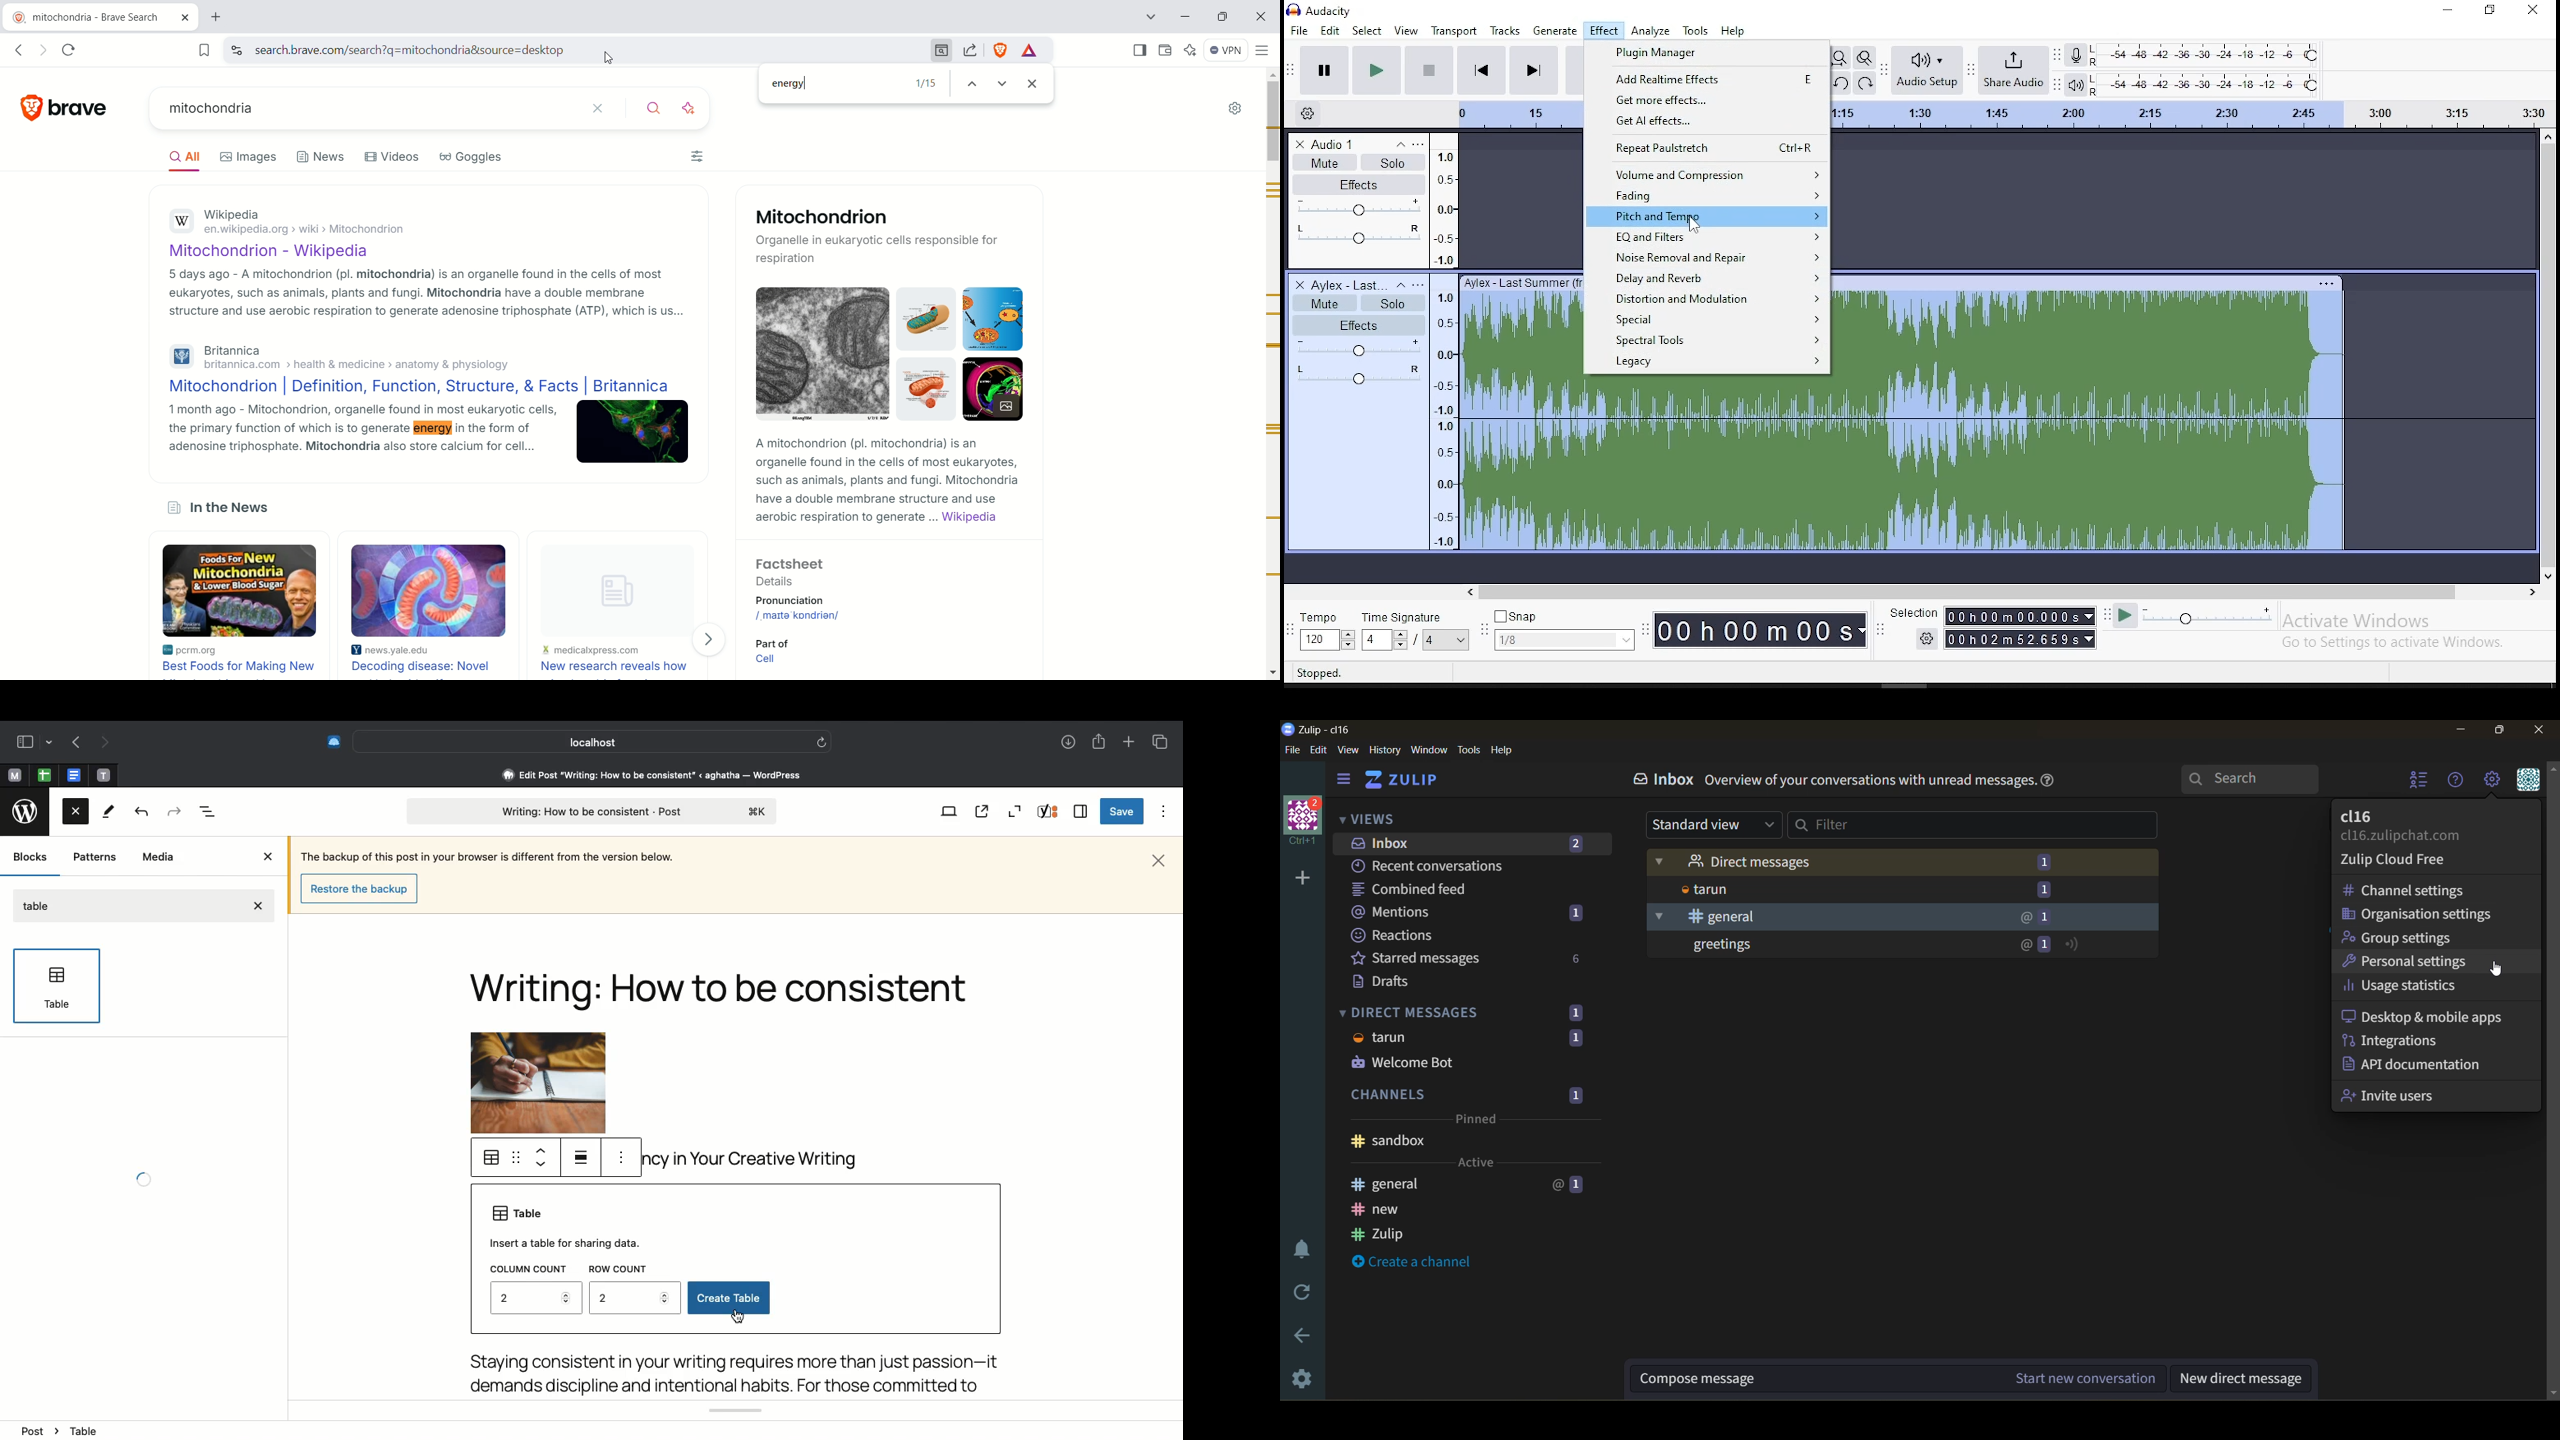 The height and width of the screenshot is (1456, 2576). What do you see at coordinates (1397, 1236) in the screenshot?
I see `zulip` at bounding box center [1397, 1236].